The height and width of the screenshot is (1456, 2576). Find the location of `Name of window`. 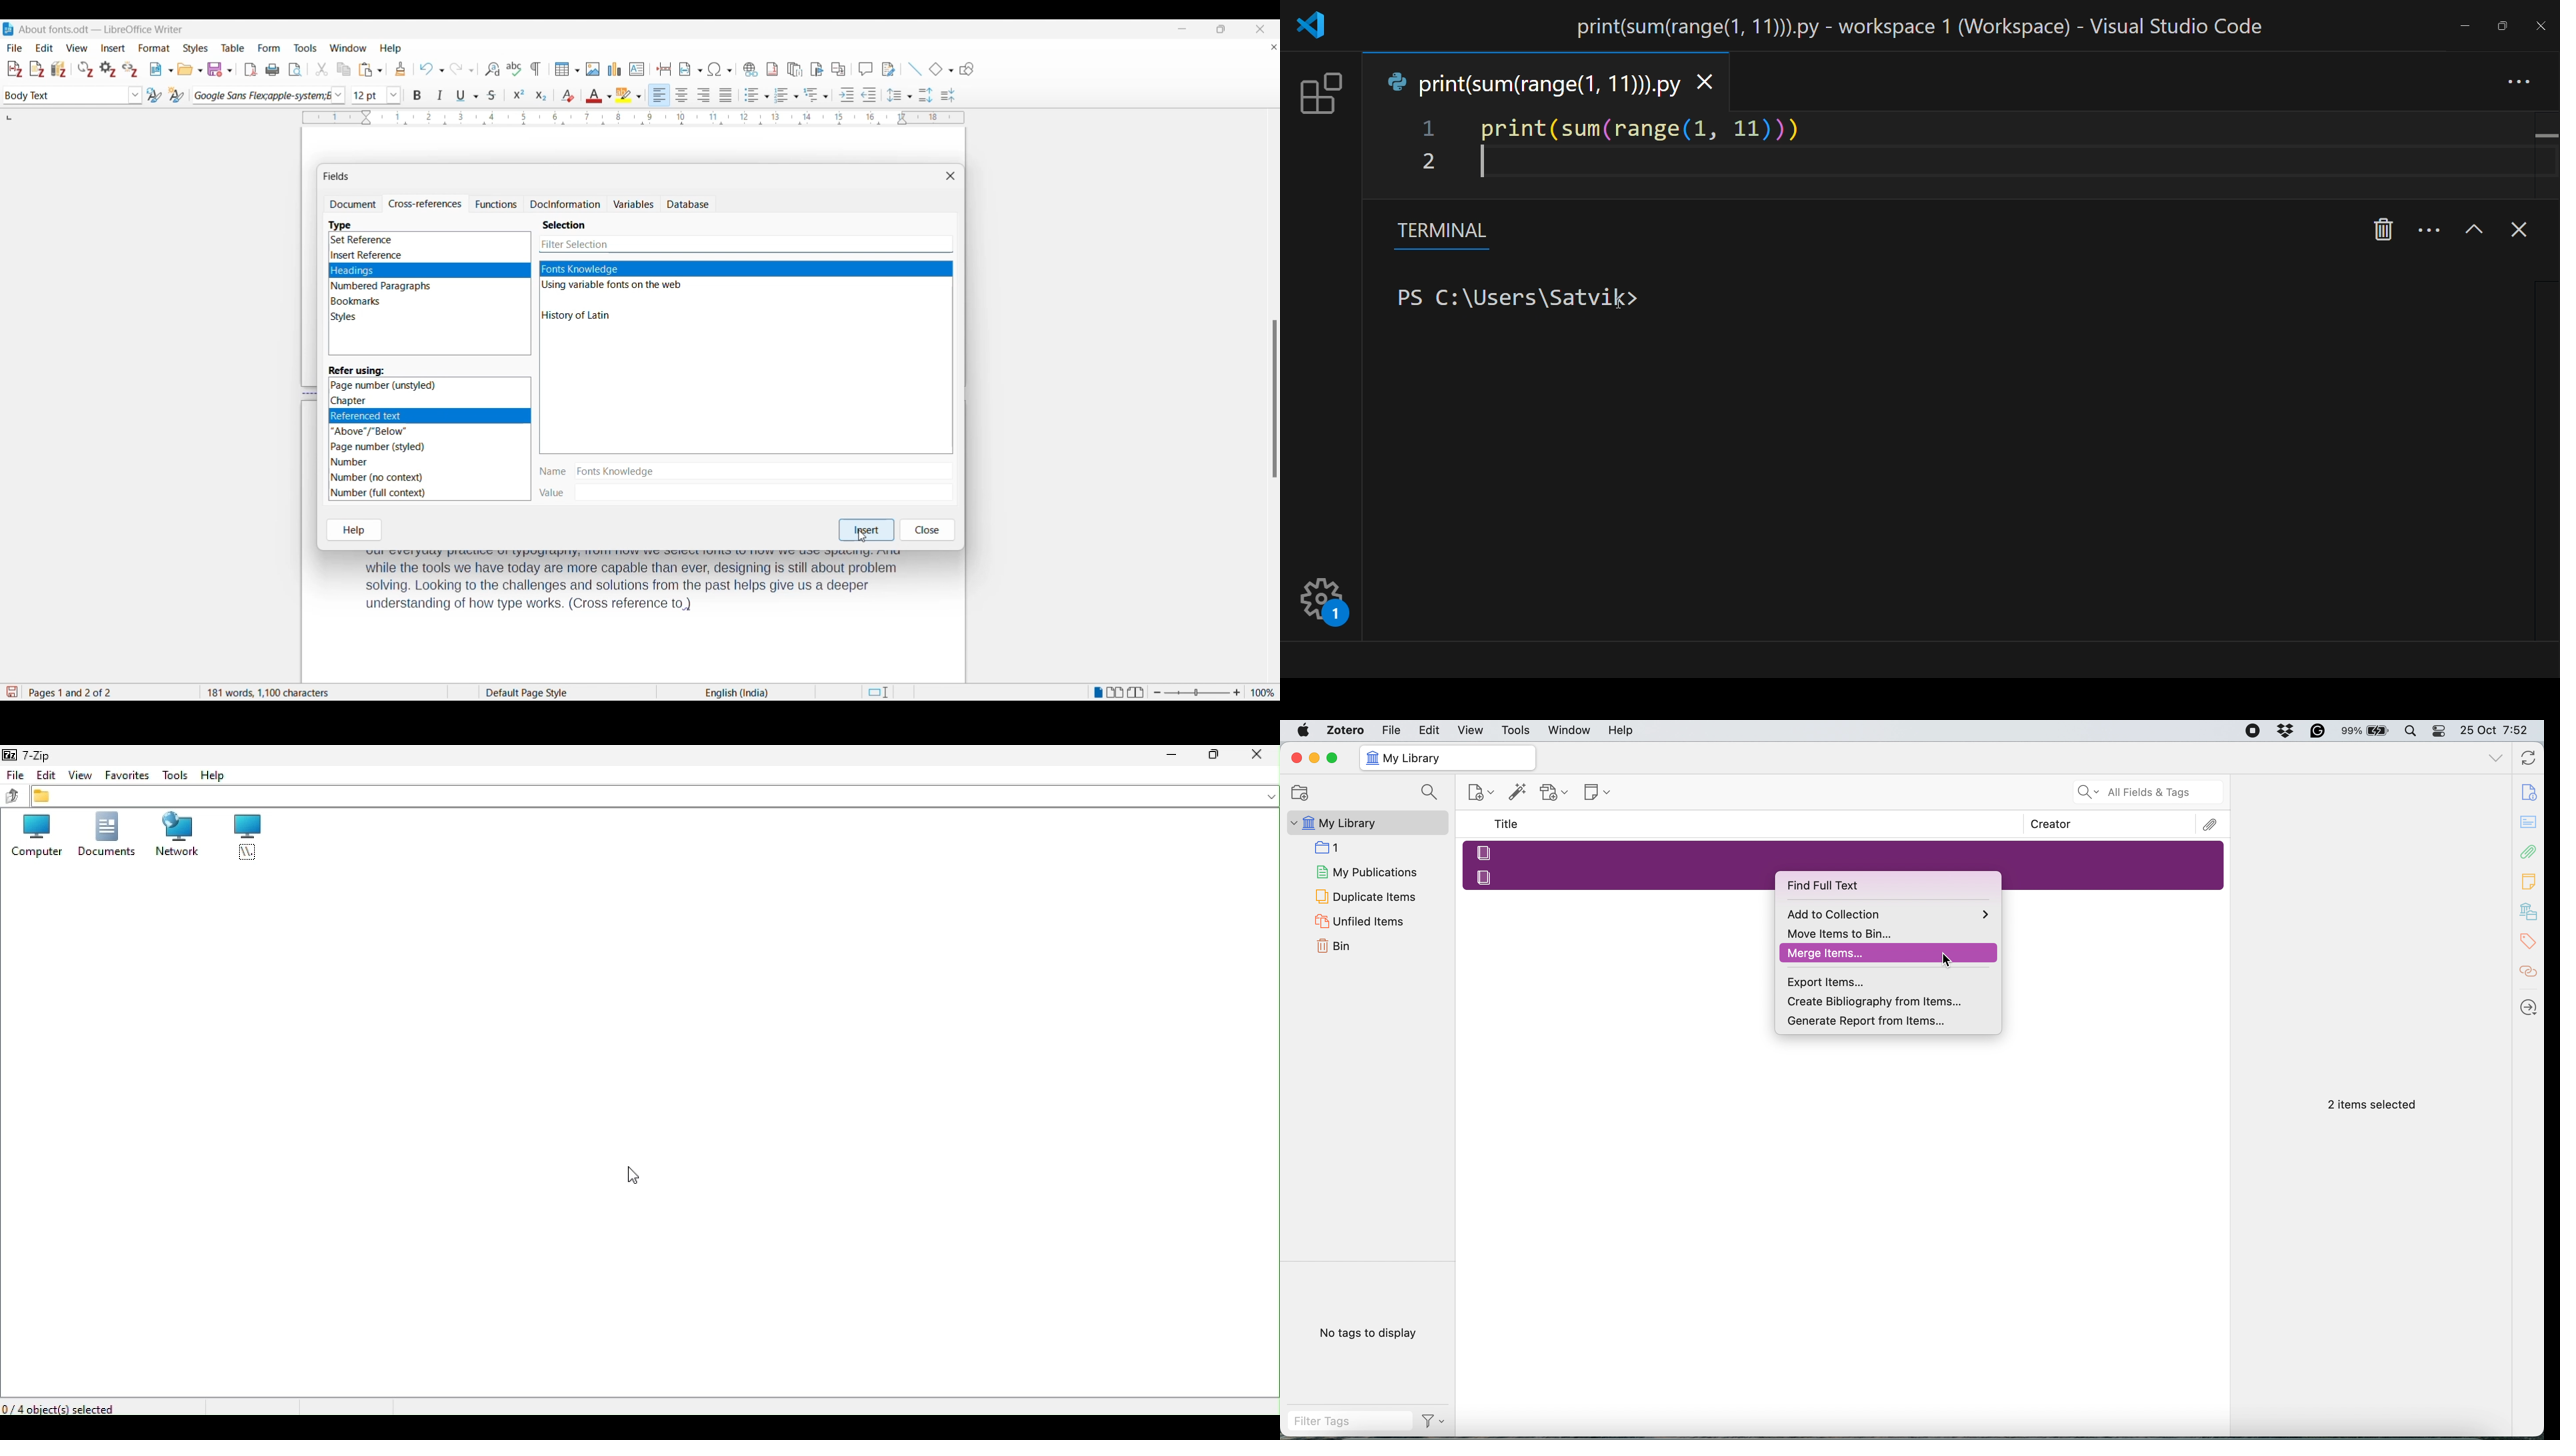

Name of window is located at coordinates (336, 176).